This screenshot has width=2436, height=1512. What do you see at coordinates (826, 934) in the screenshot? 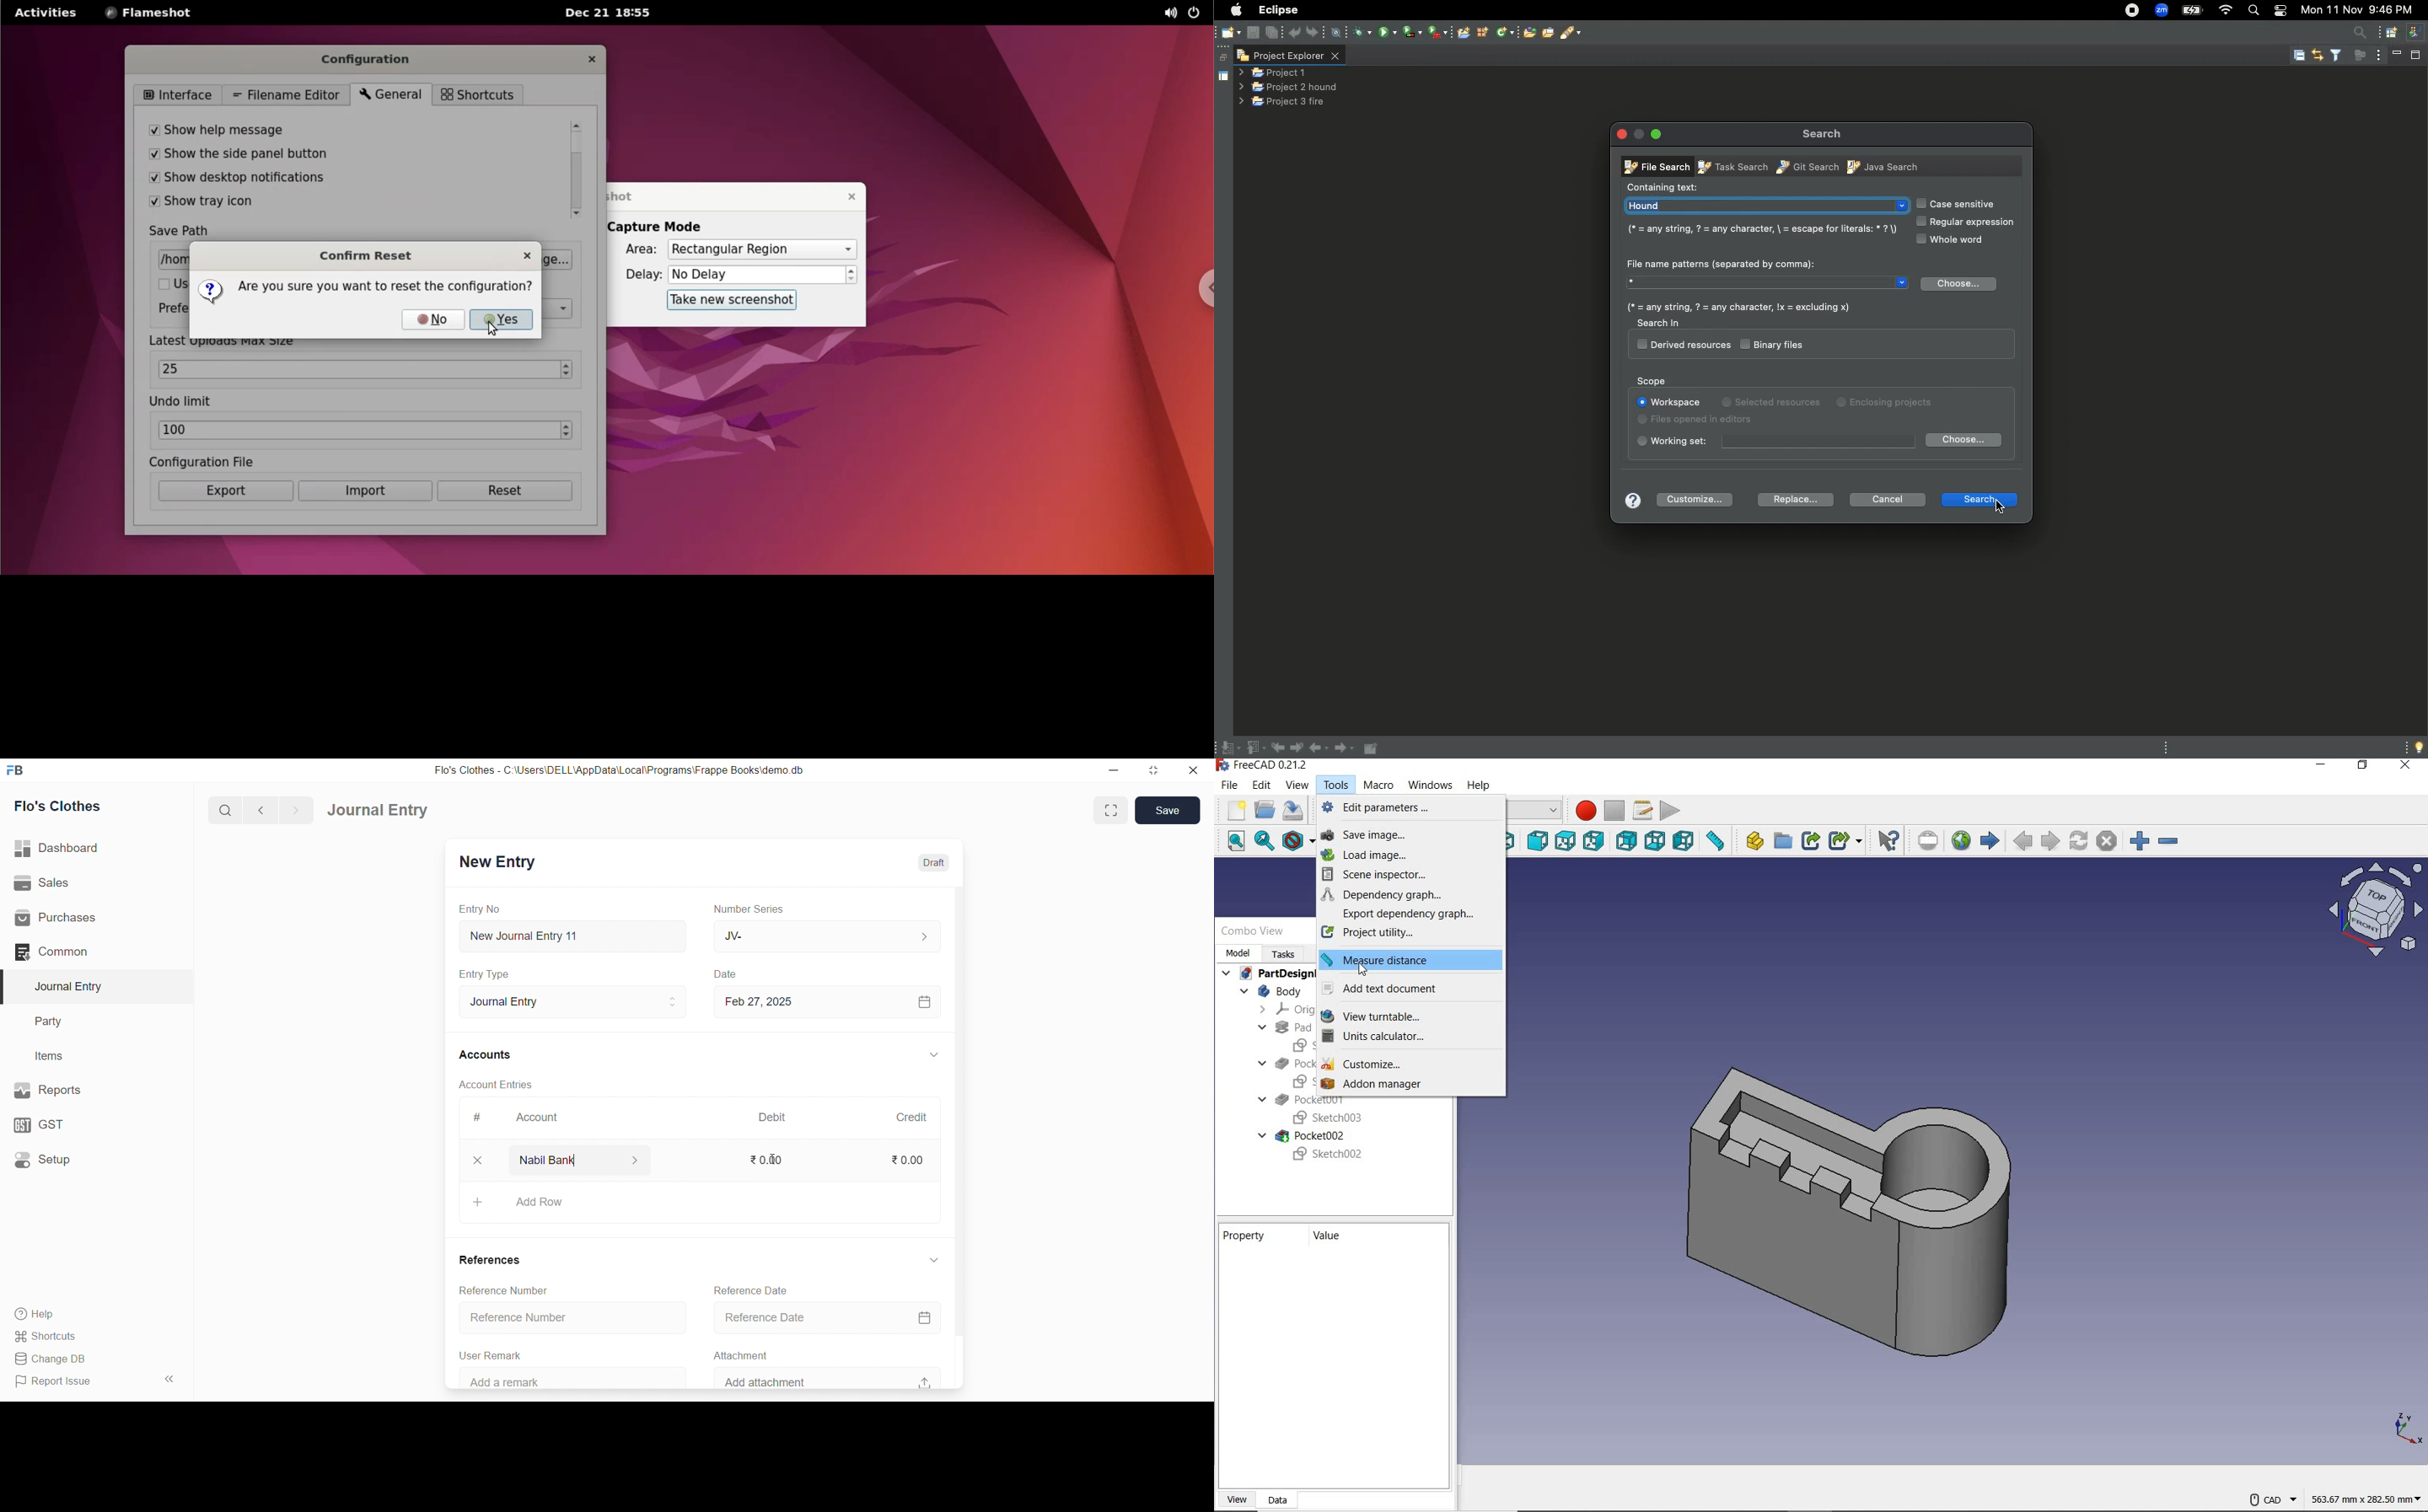
I see `JV-` at bounding box center [826, 934].